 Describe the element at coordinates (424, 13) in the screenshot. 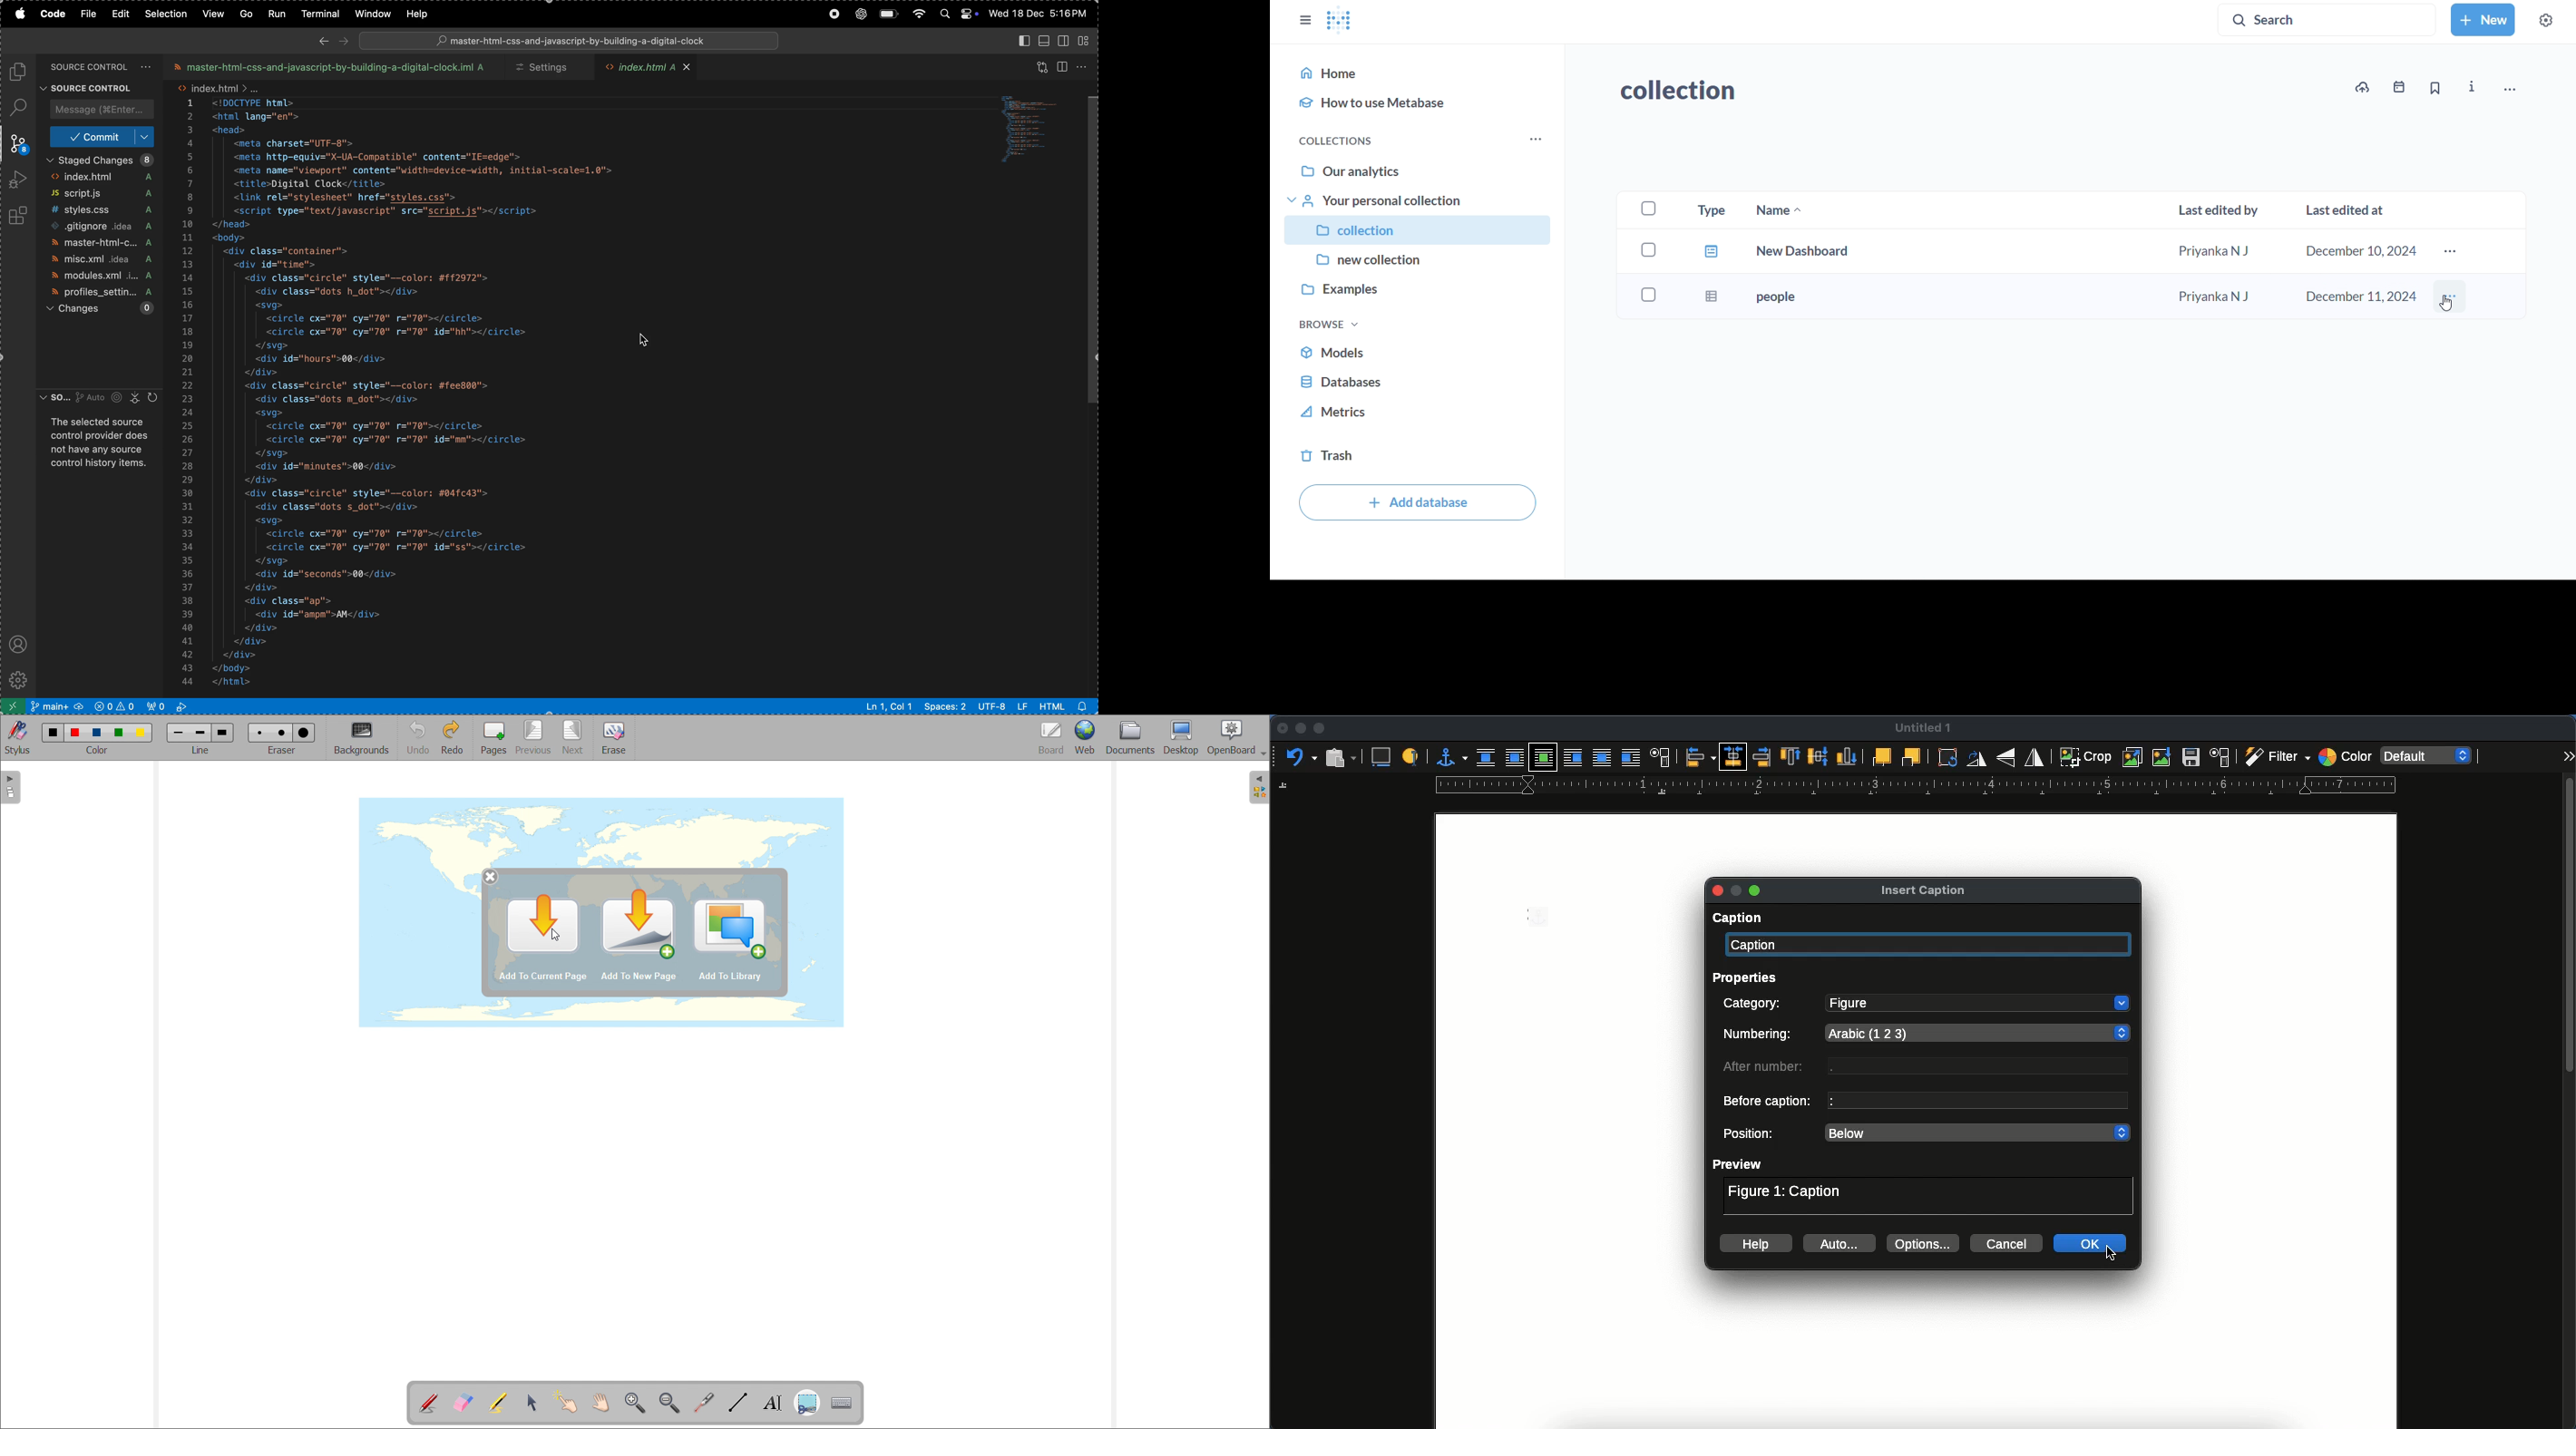

I see `help` at that location.